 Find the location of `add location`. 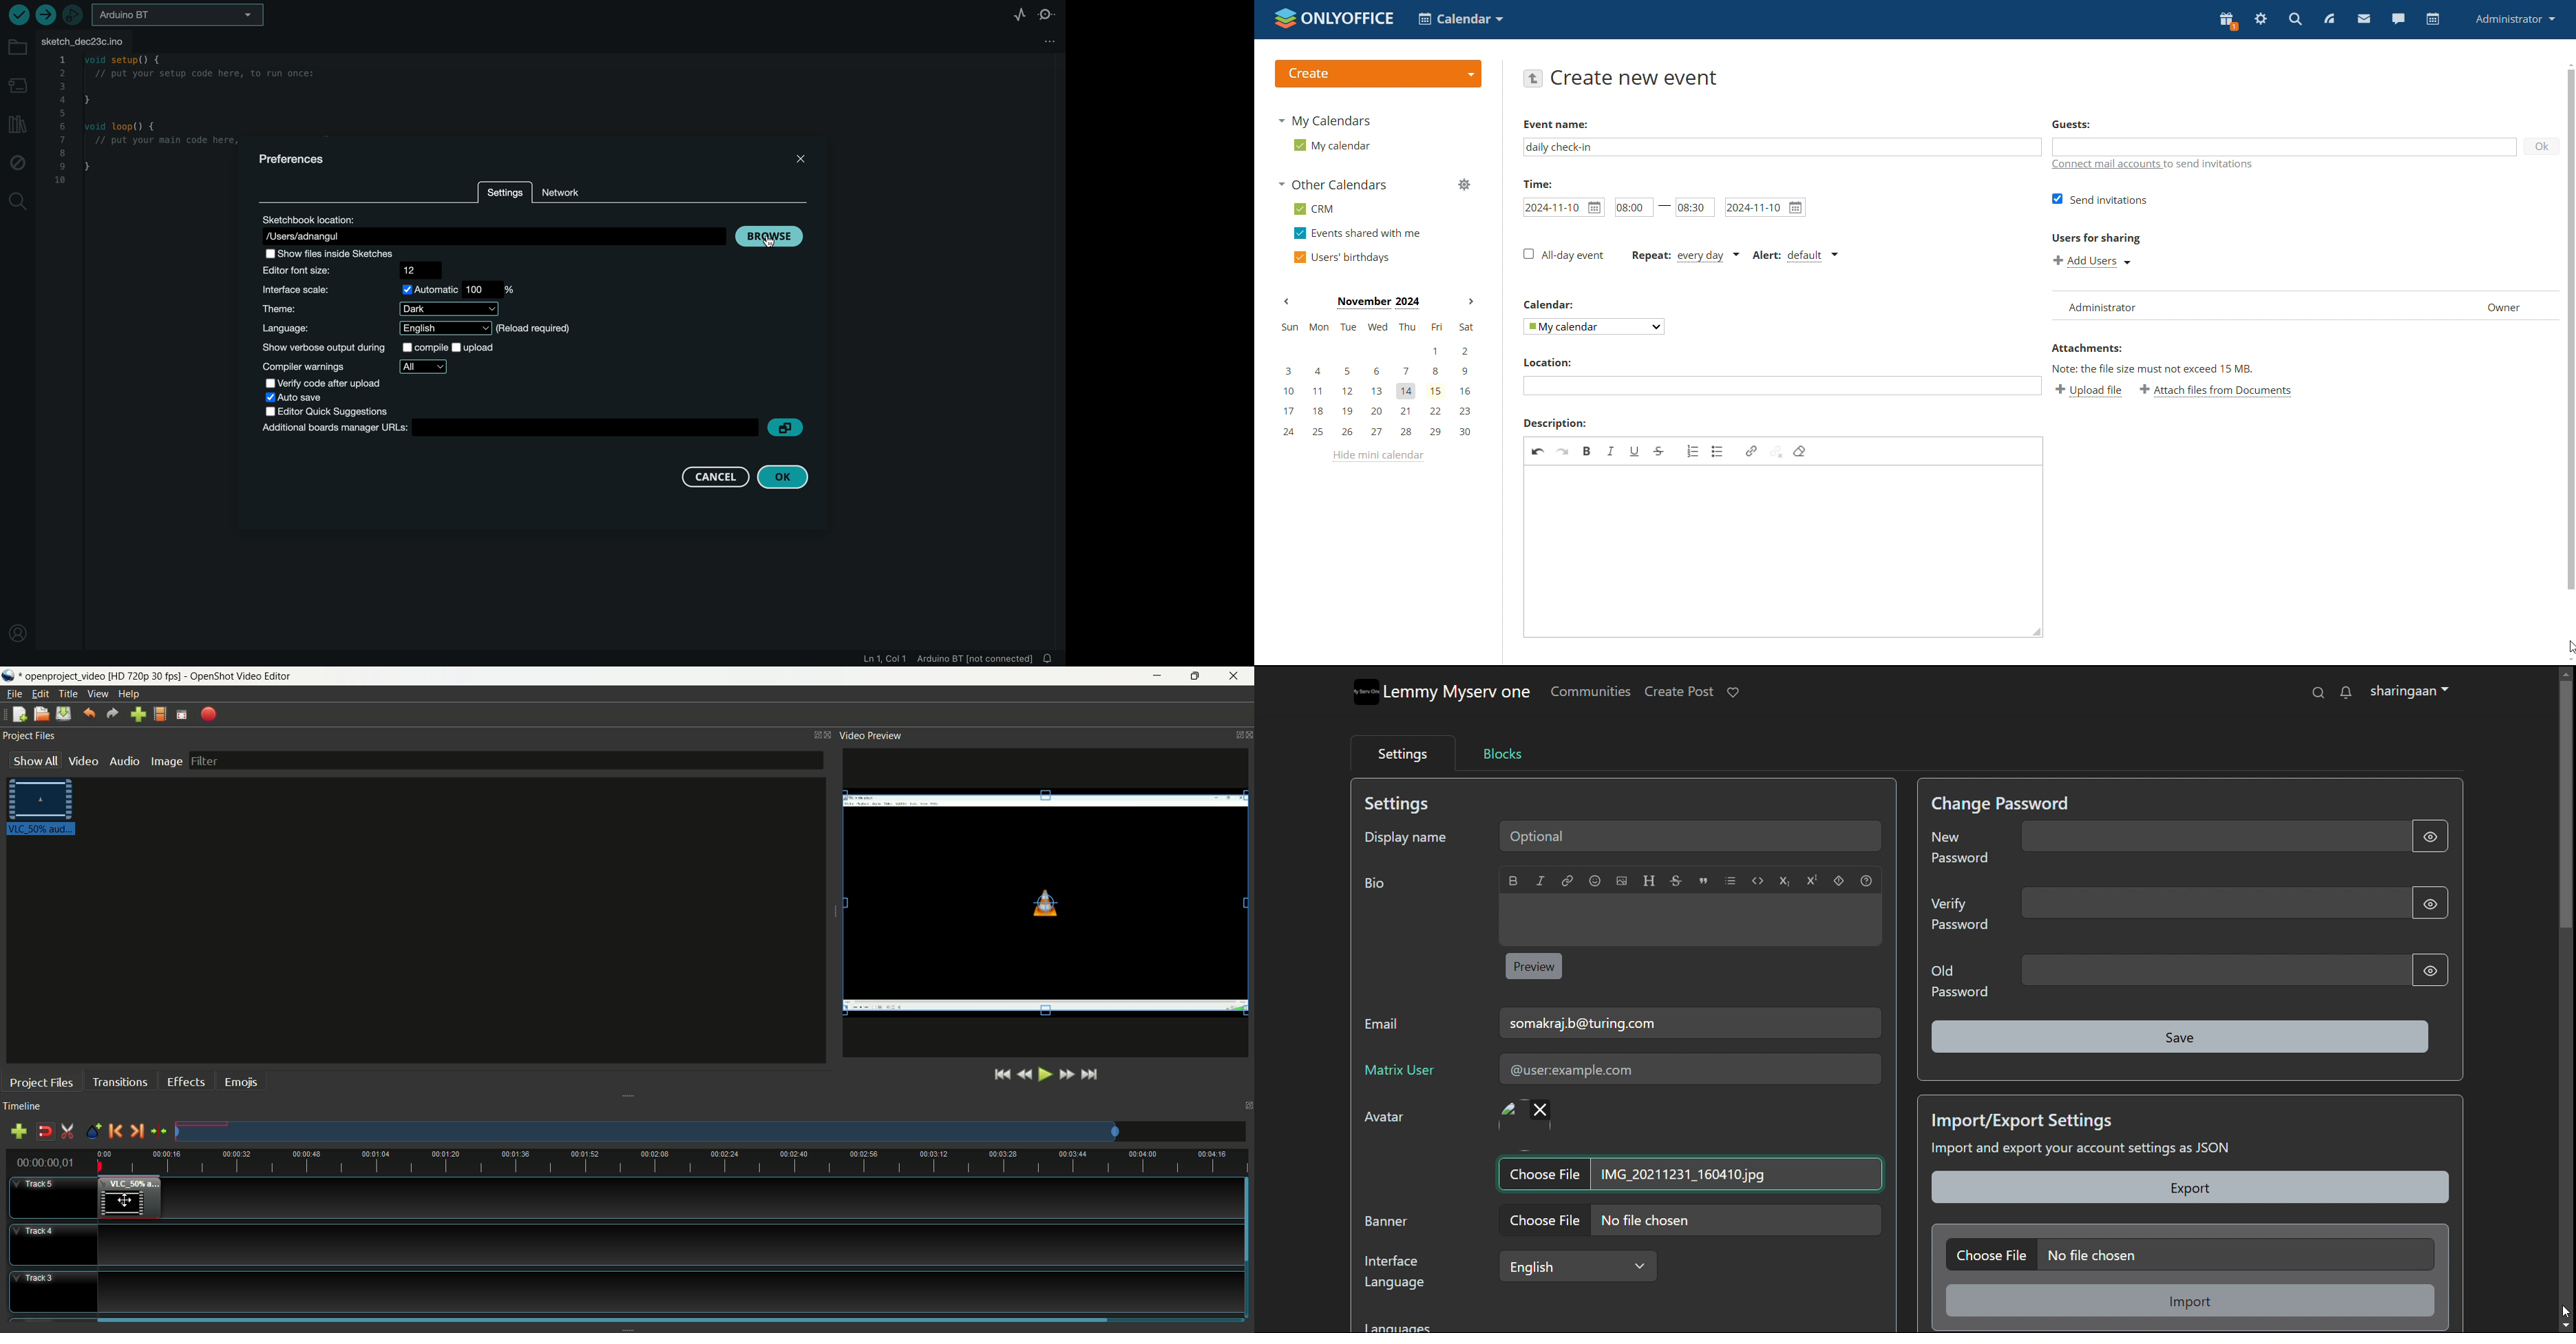

add location is located at coordinates (1783, 386).